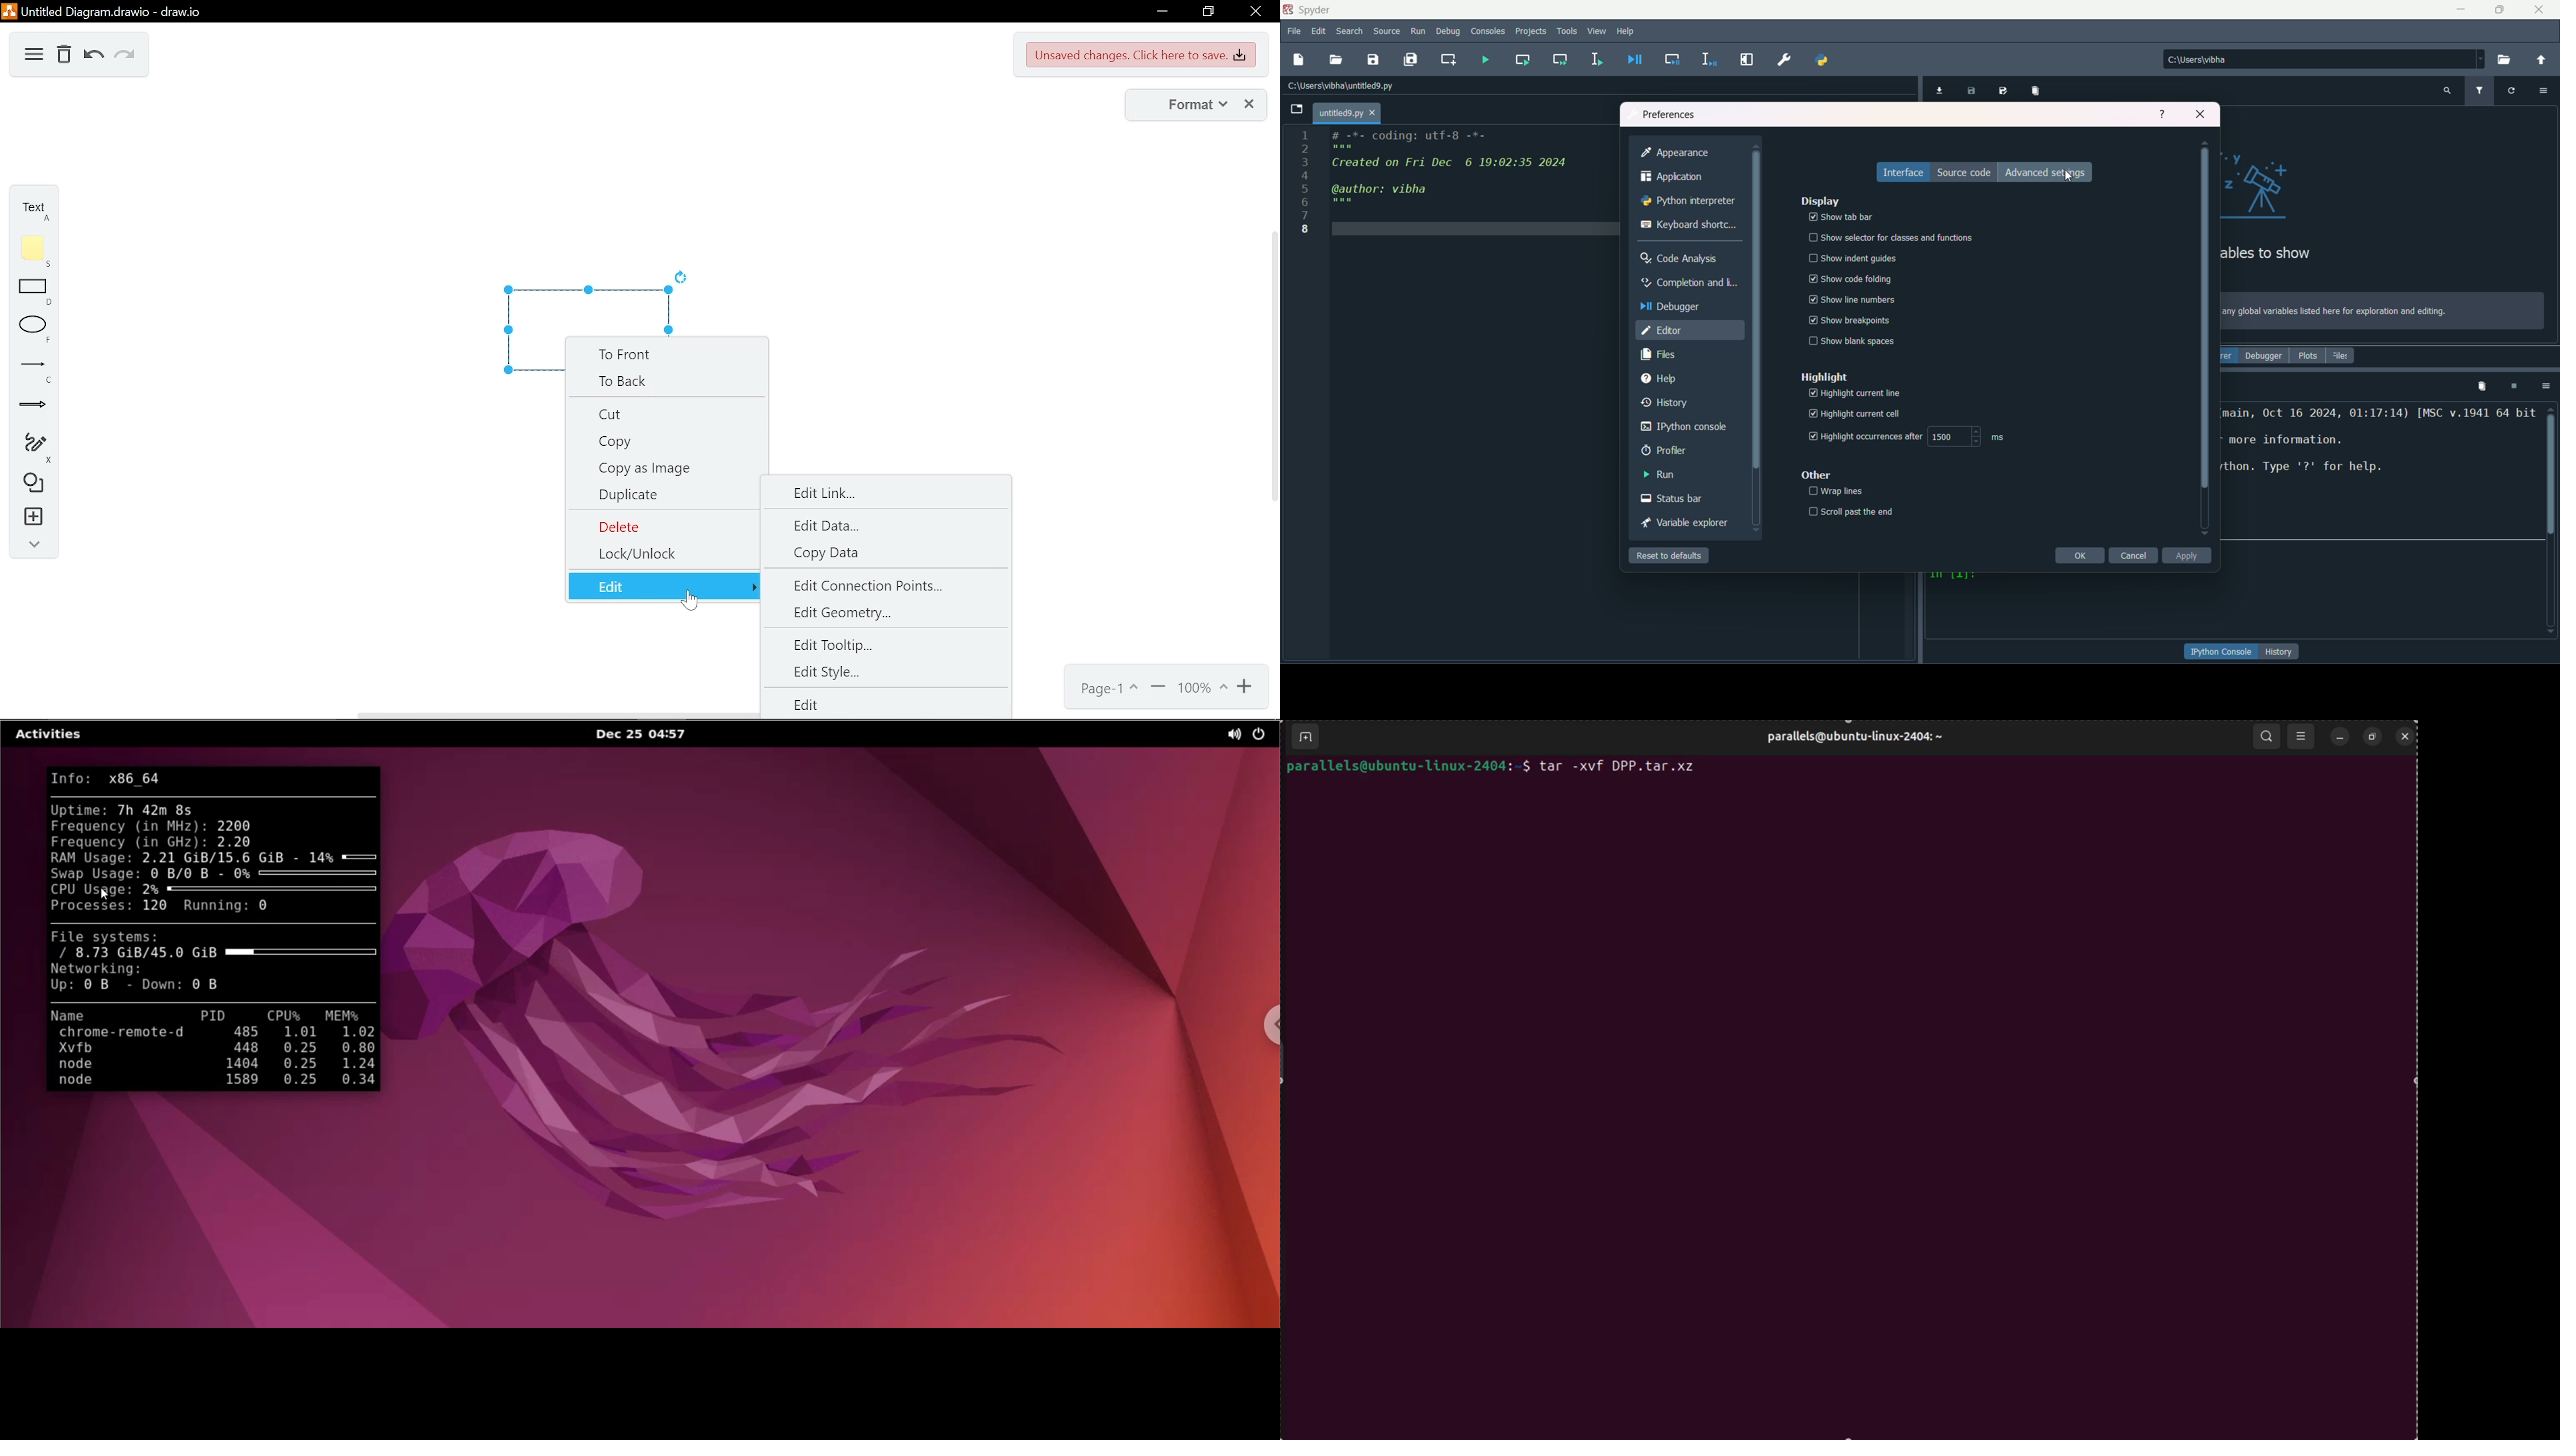 This screenshot has width=2576, height=1456. What do you see at coordinates (2447, 90) in the screenshot?
I see `search variable` at bounding box center [2447, 90].